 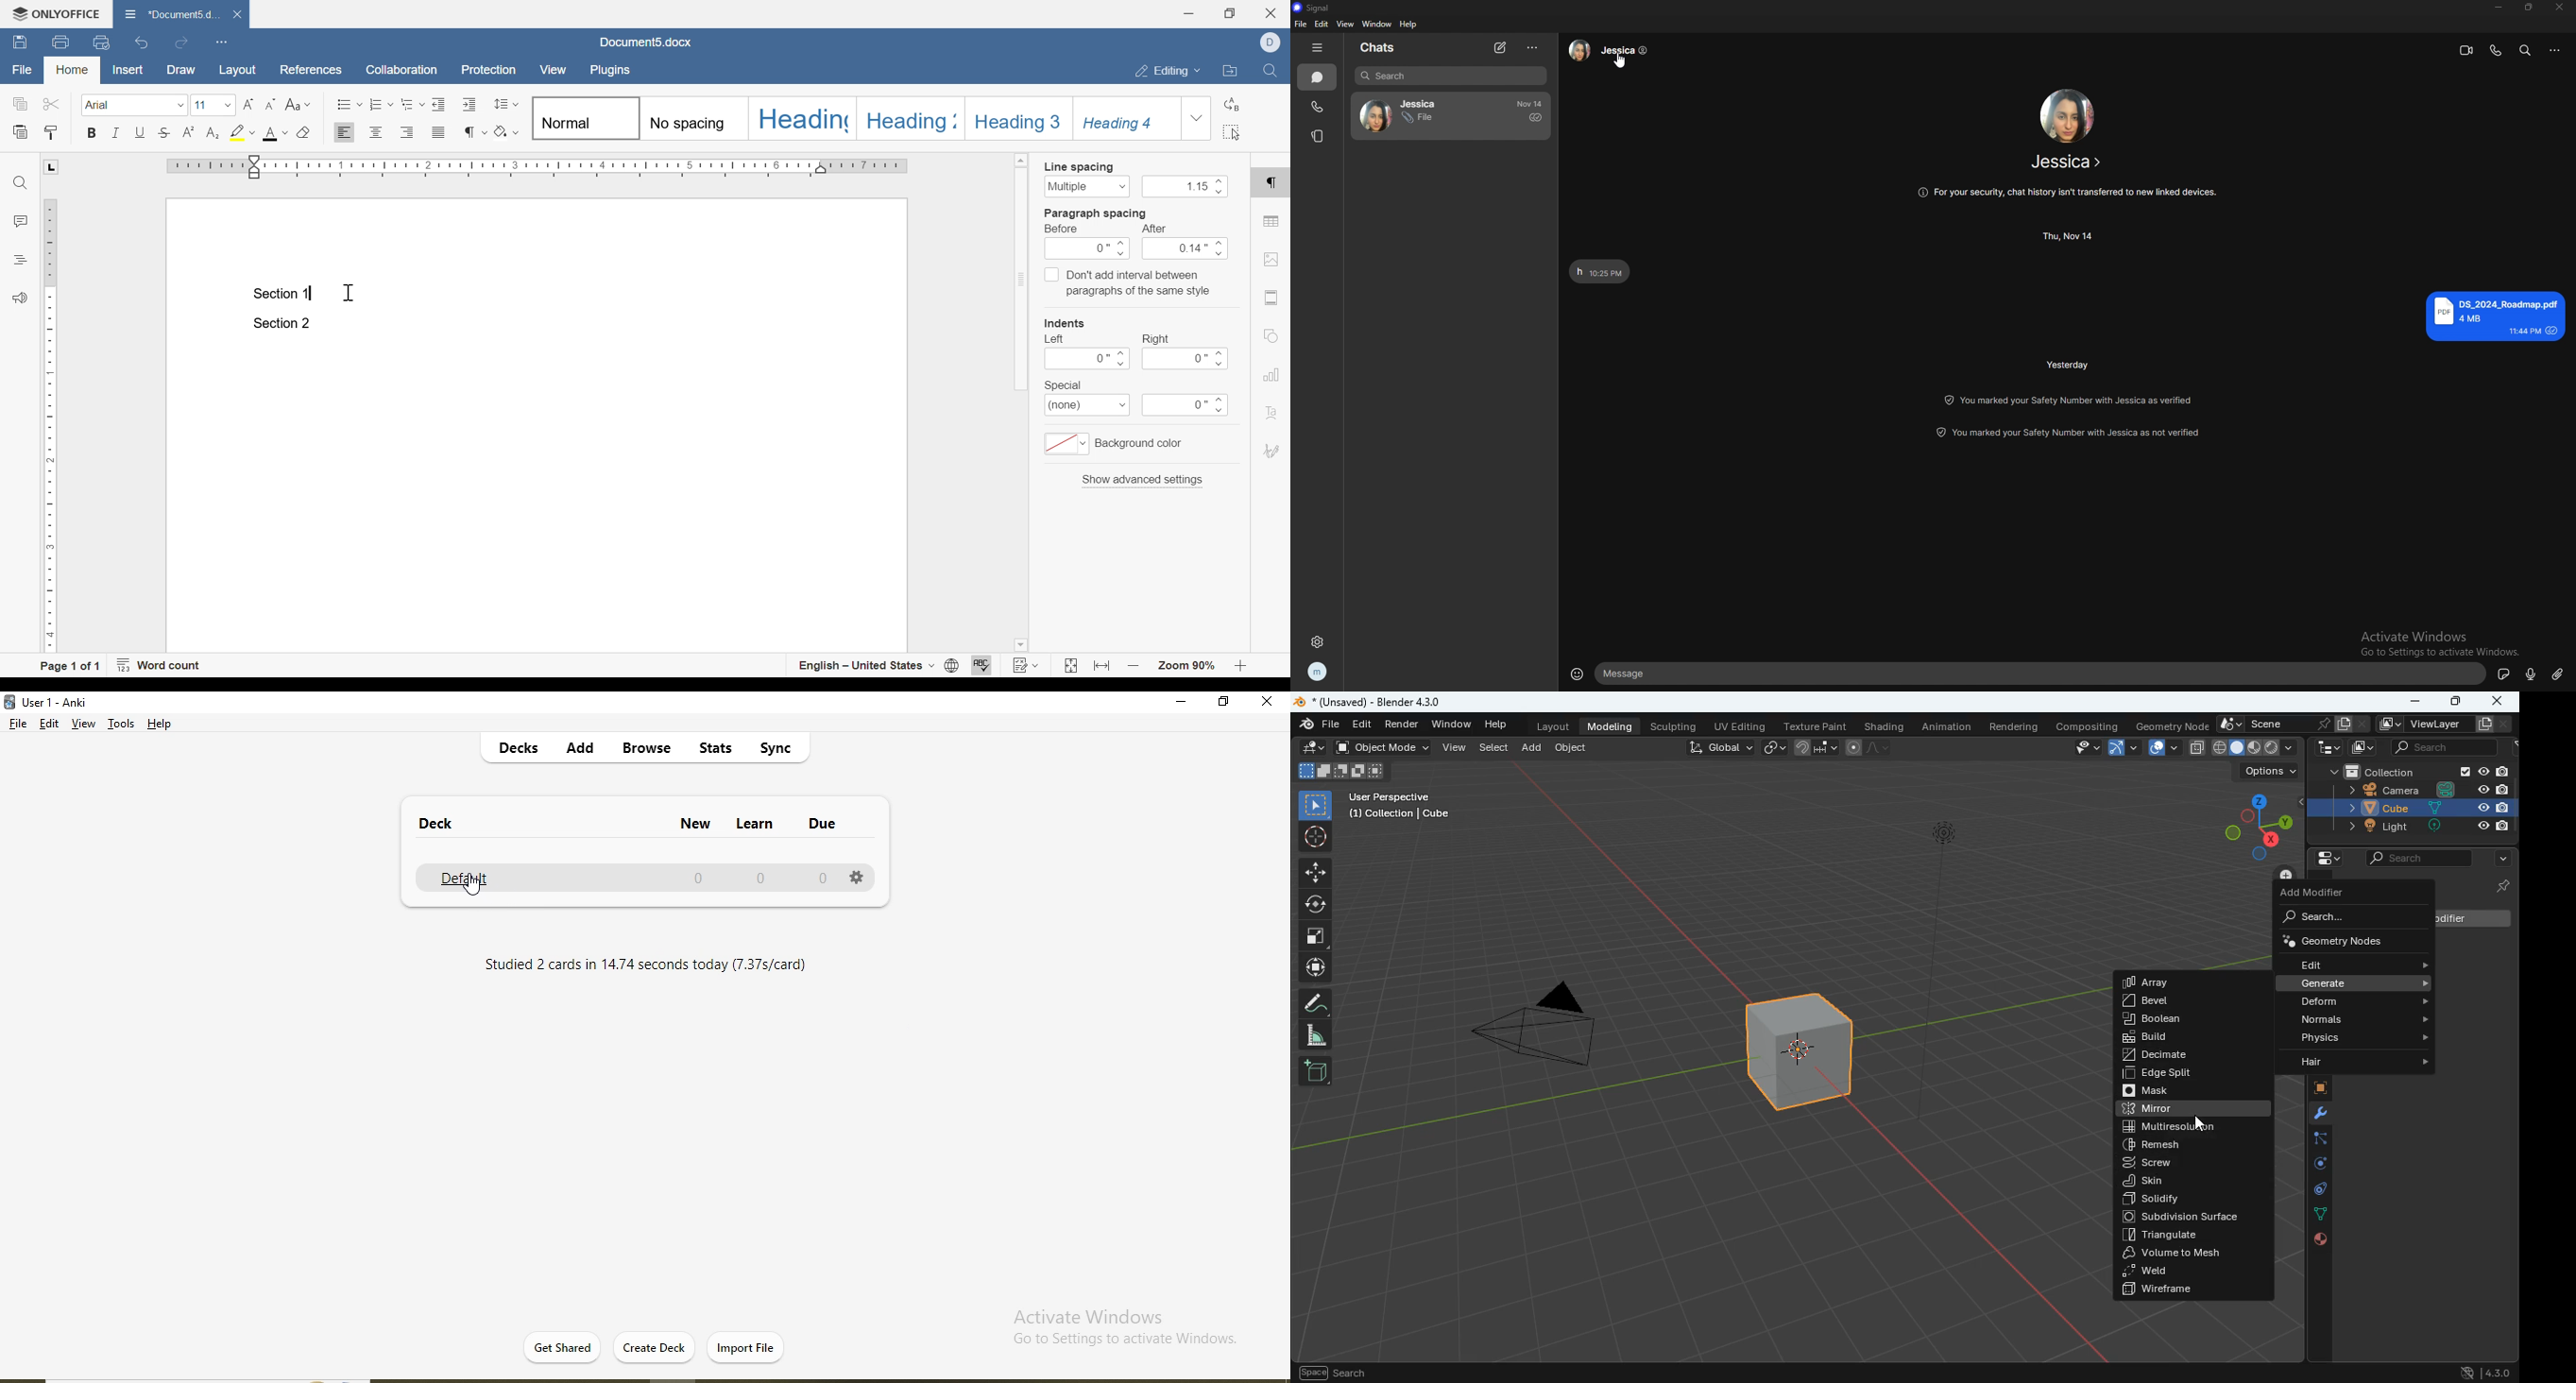 I want to click on feedback & support, so click(x=20, y=298).